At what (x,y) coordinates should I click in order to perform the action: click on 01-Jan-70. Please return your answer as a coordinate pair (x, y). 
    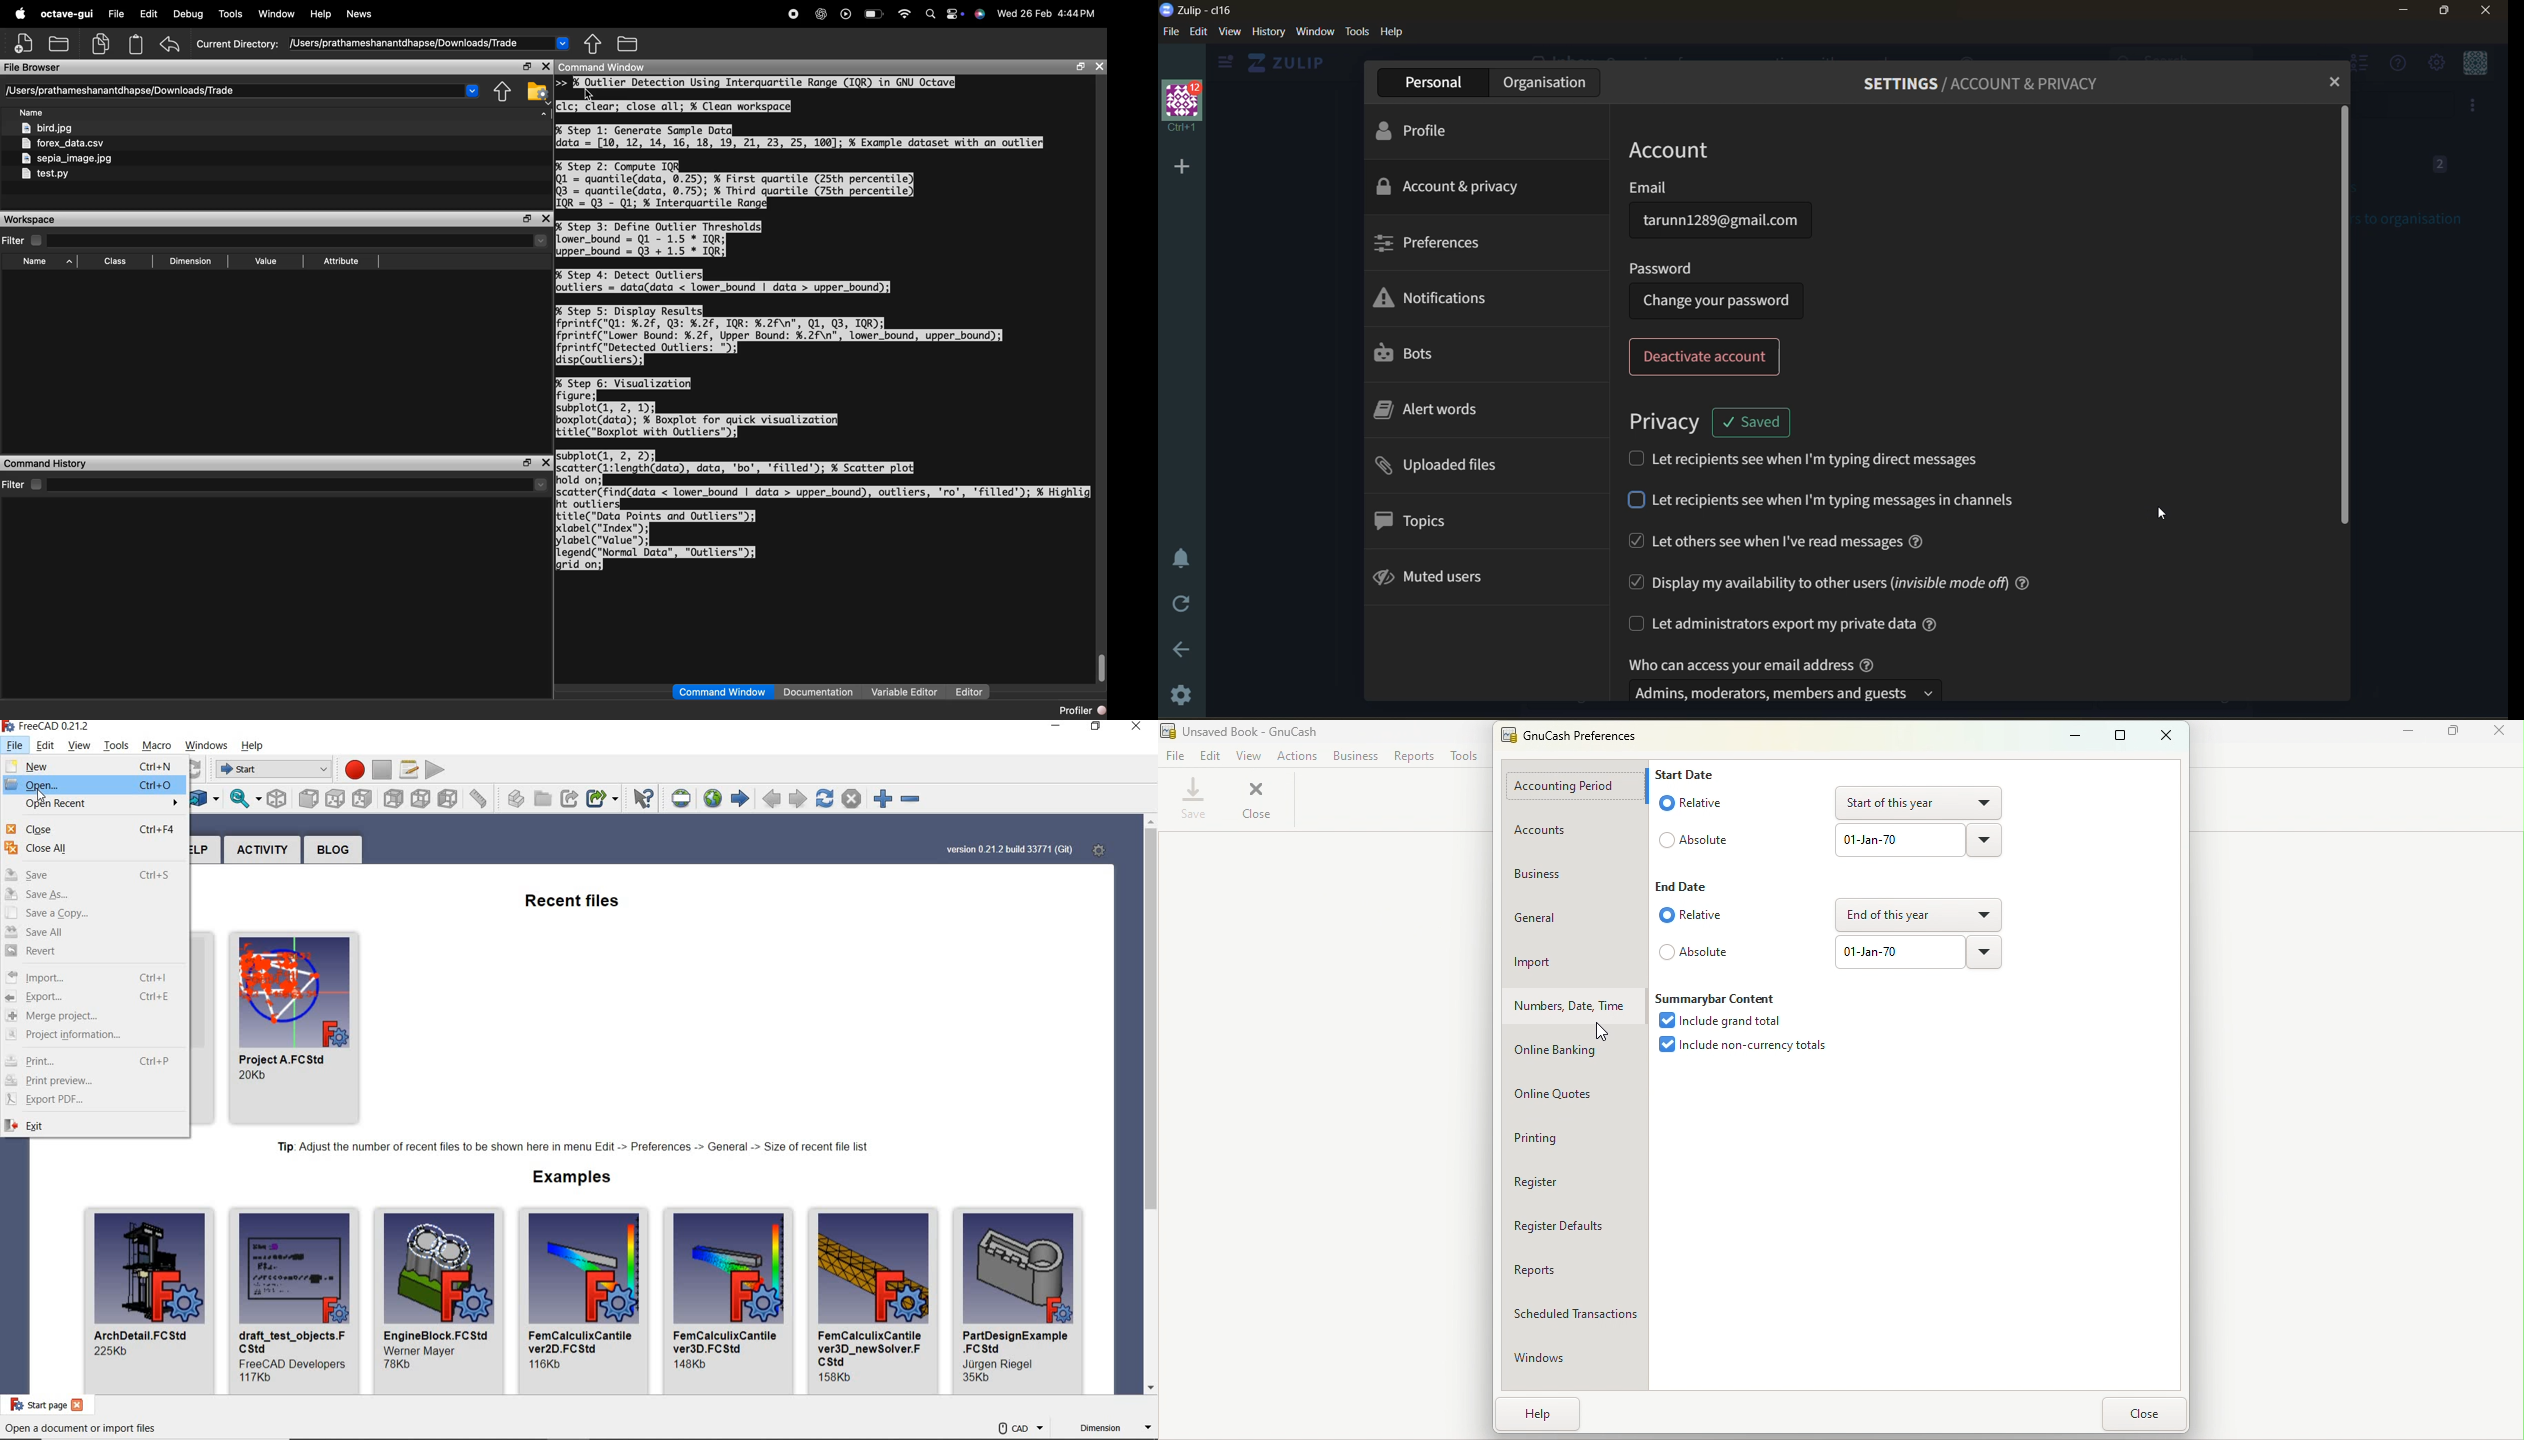
    Looking at the image, I should click on (1900, 839).